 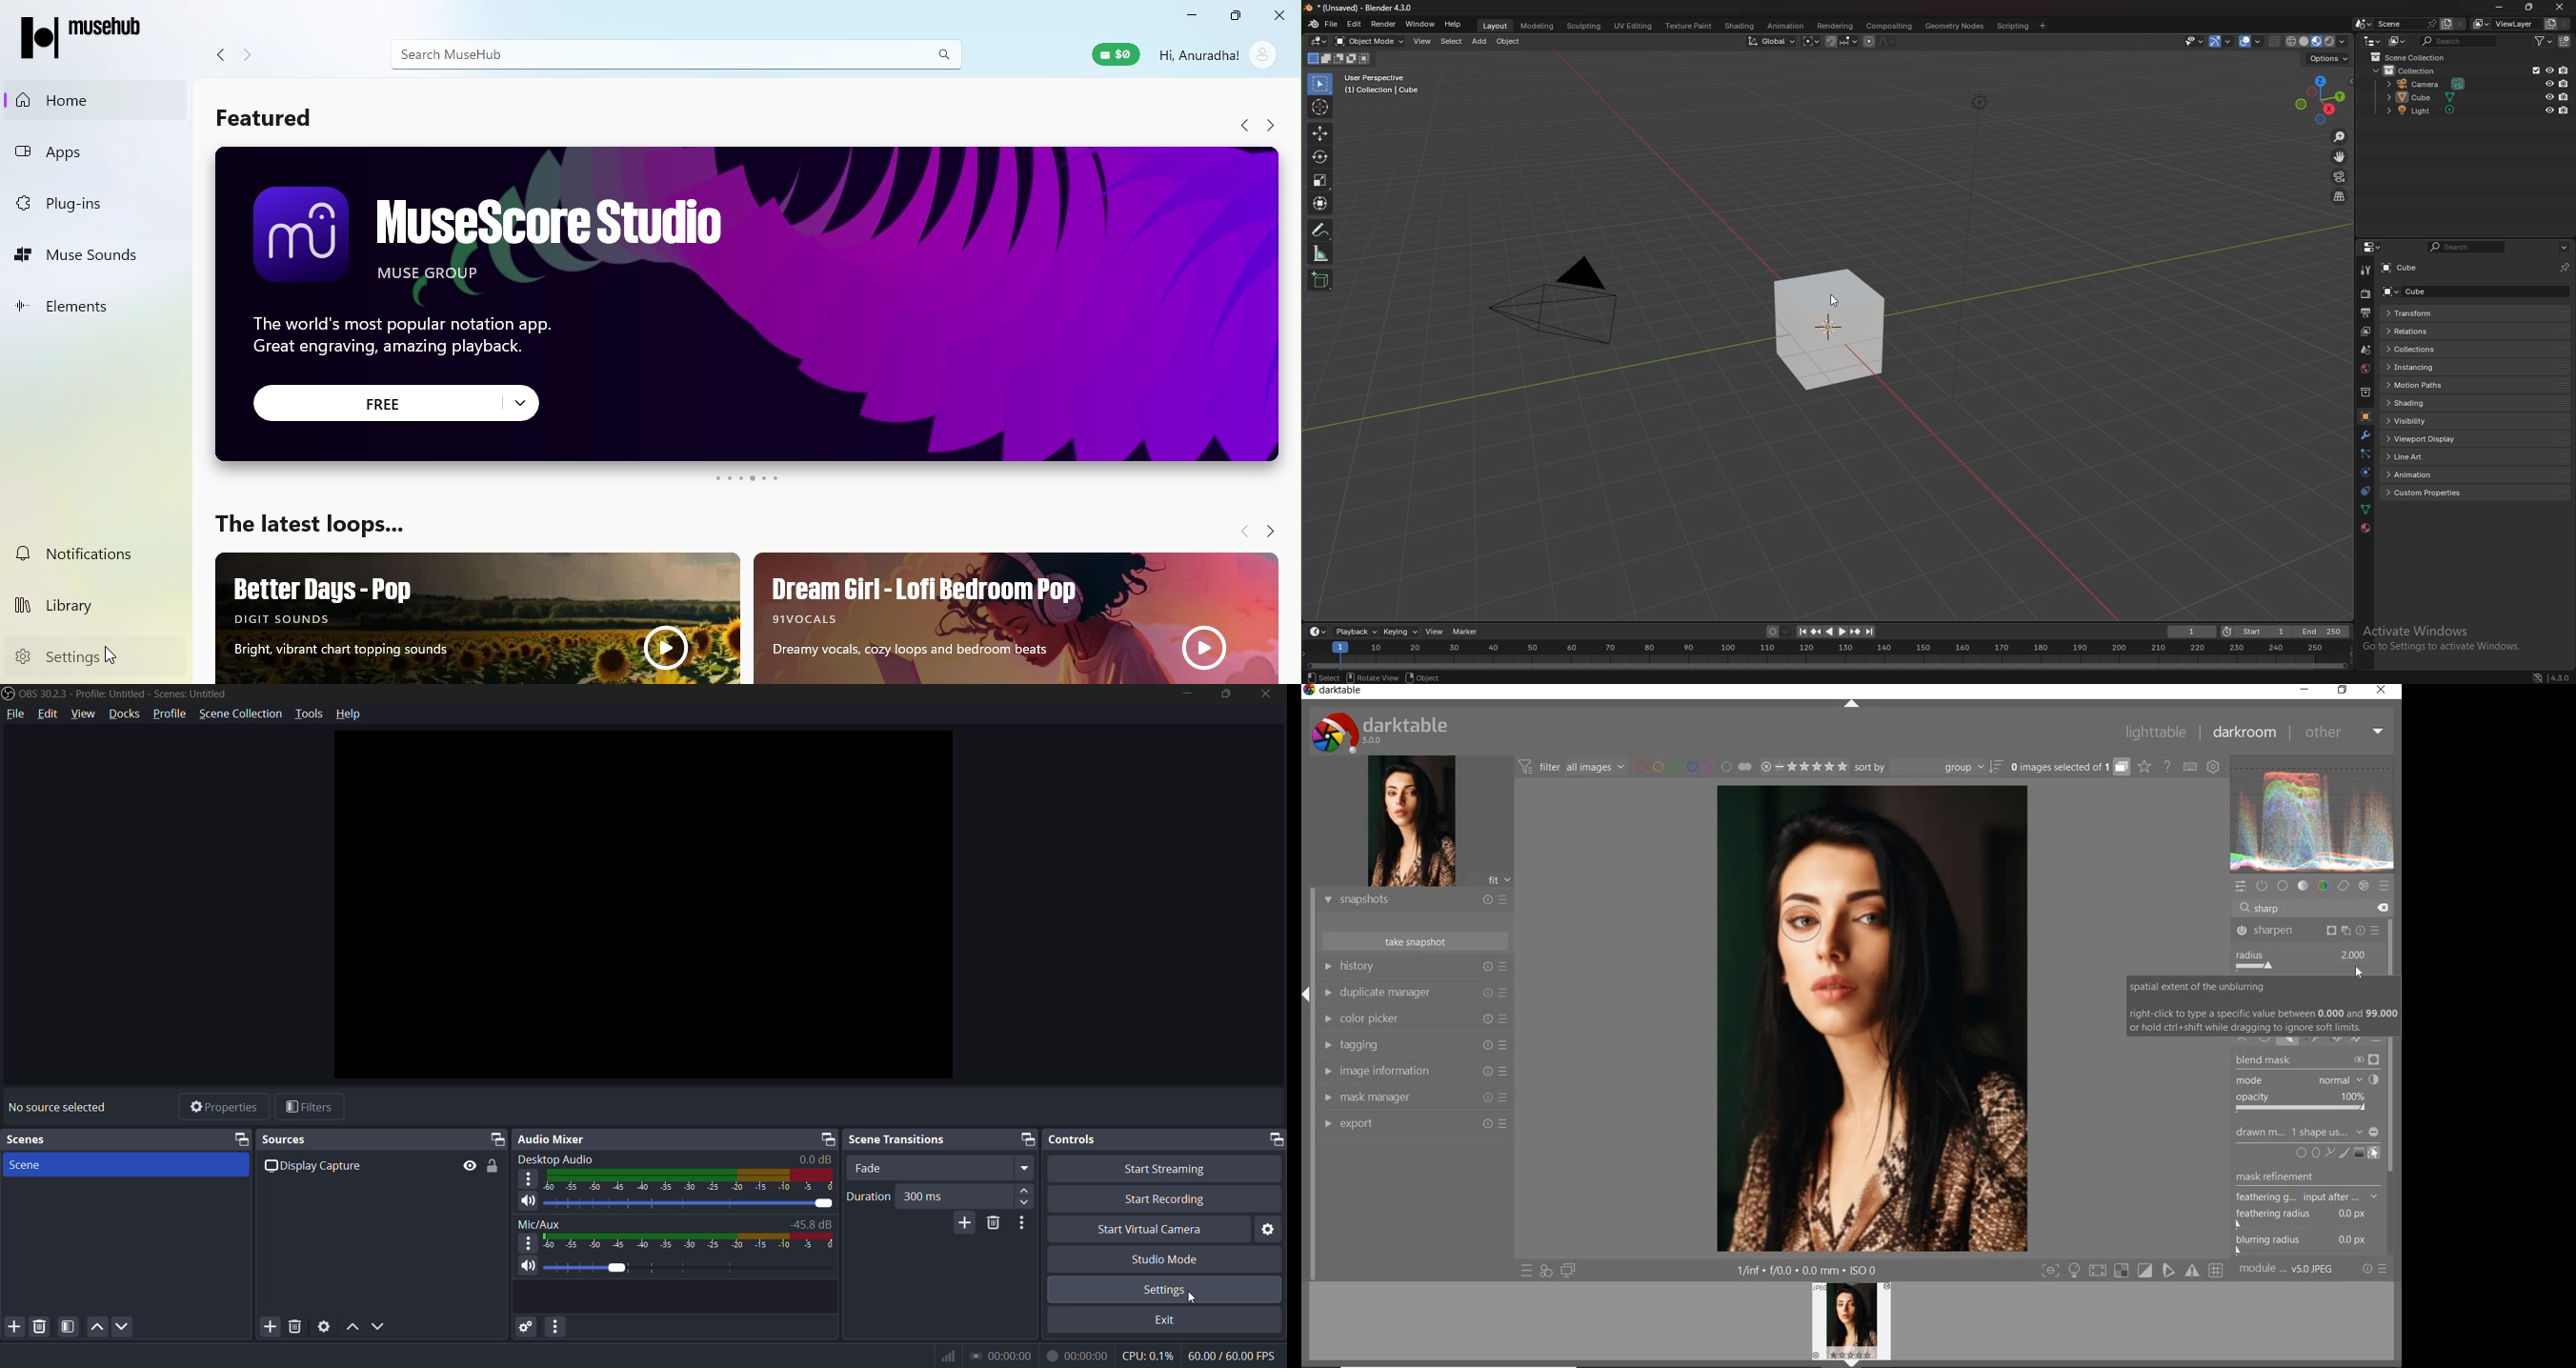 What do you see at coordinates (2131, 1270) in the screenshot?
I see `Toggle modes` at bounding box center [2131, 1270].